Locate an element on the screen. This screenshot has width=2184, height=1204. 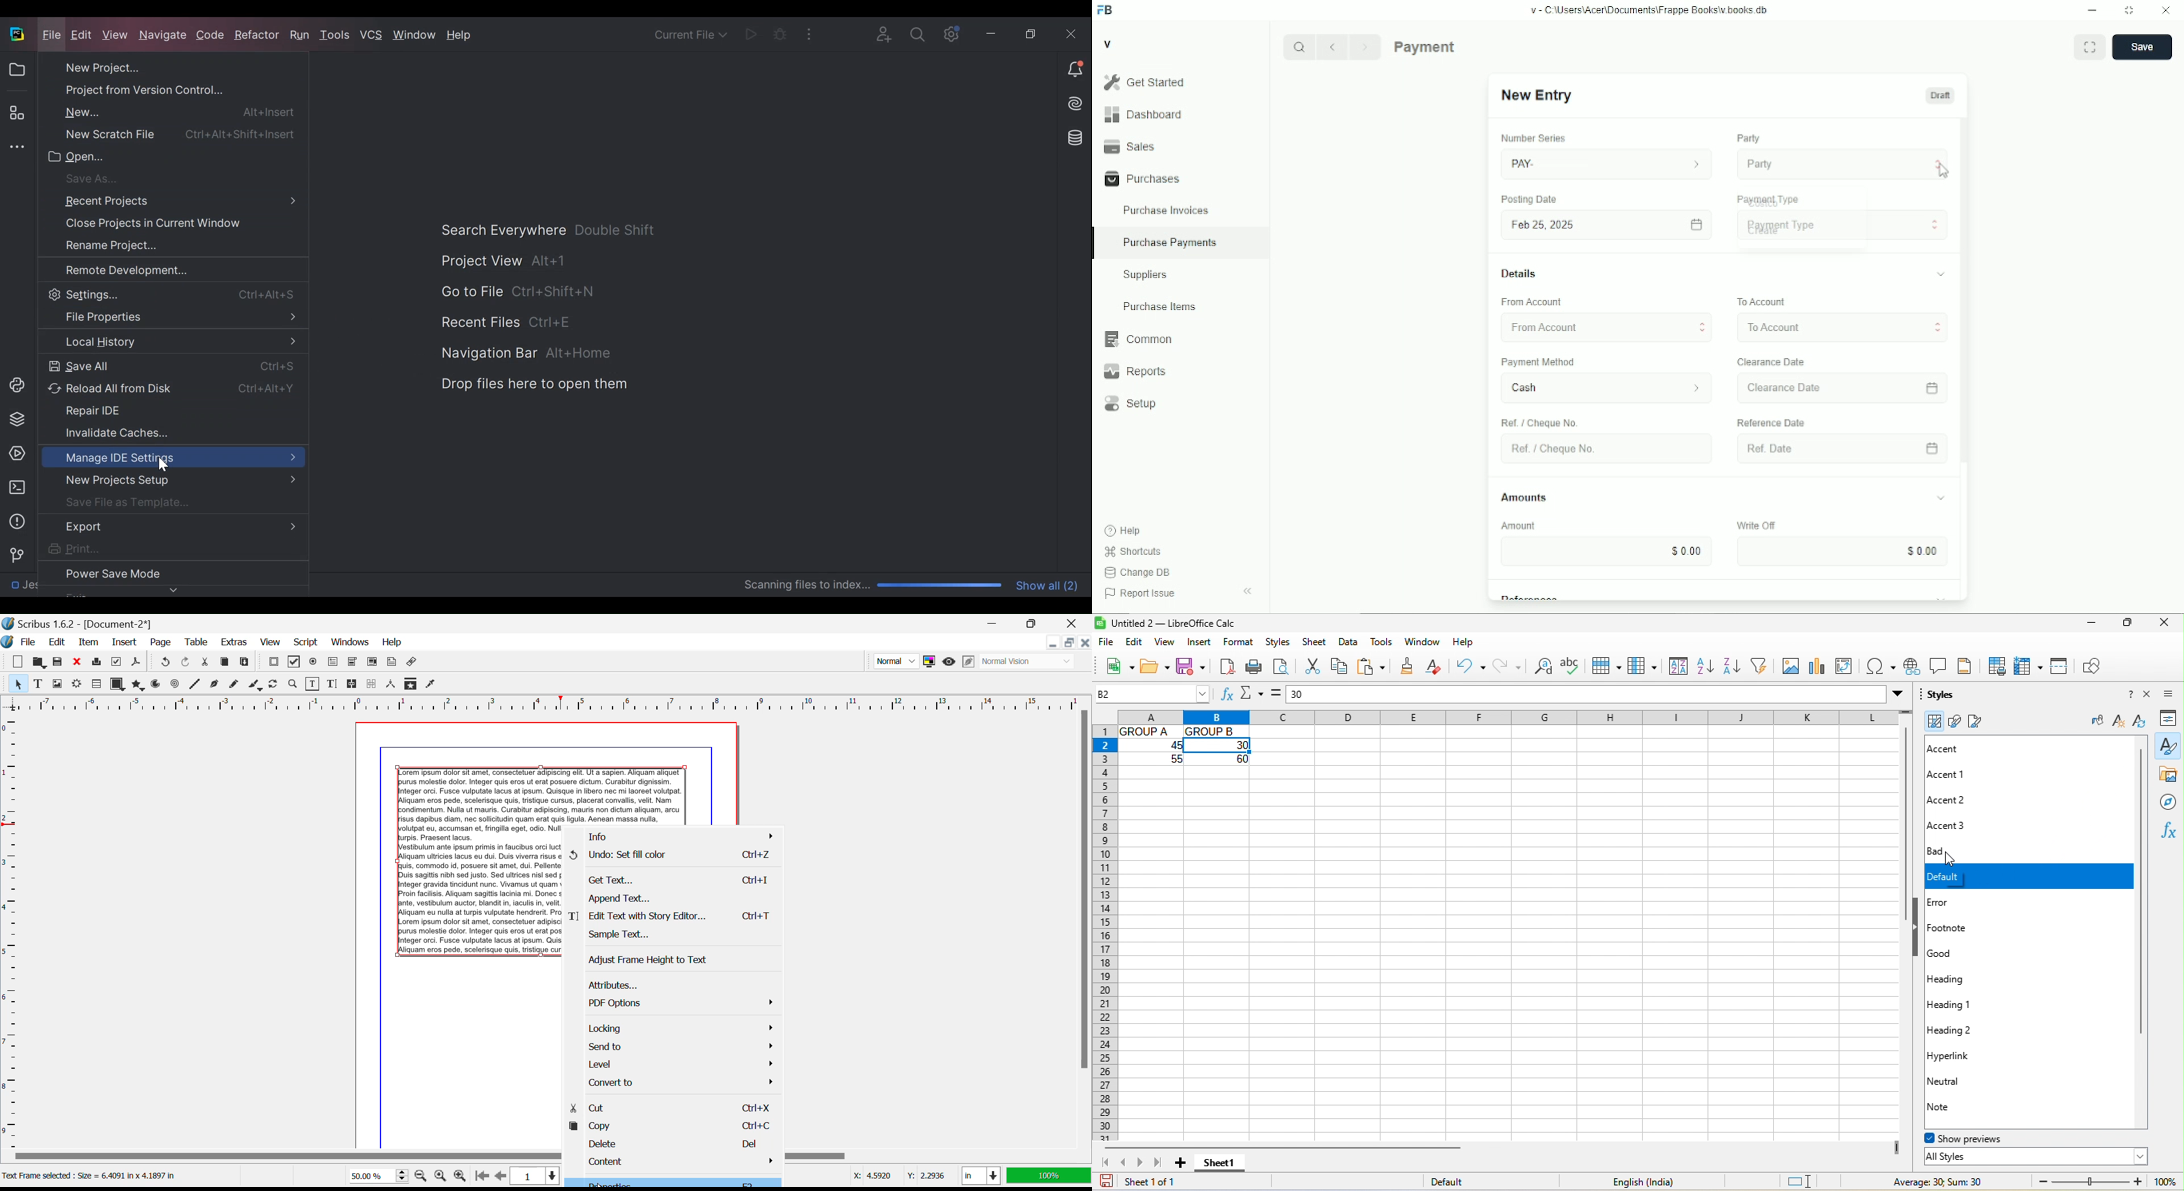
30 (cell selected) is located at coordinates (1218, 744).